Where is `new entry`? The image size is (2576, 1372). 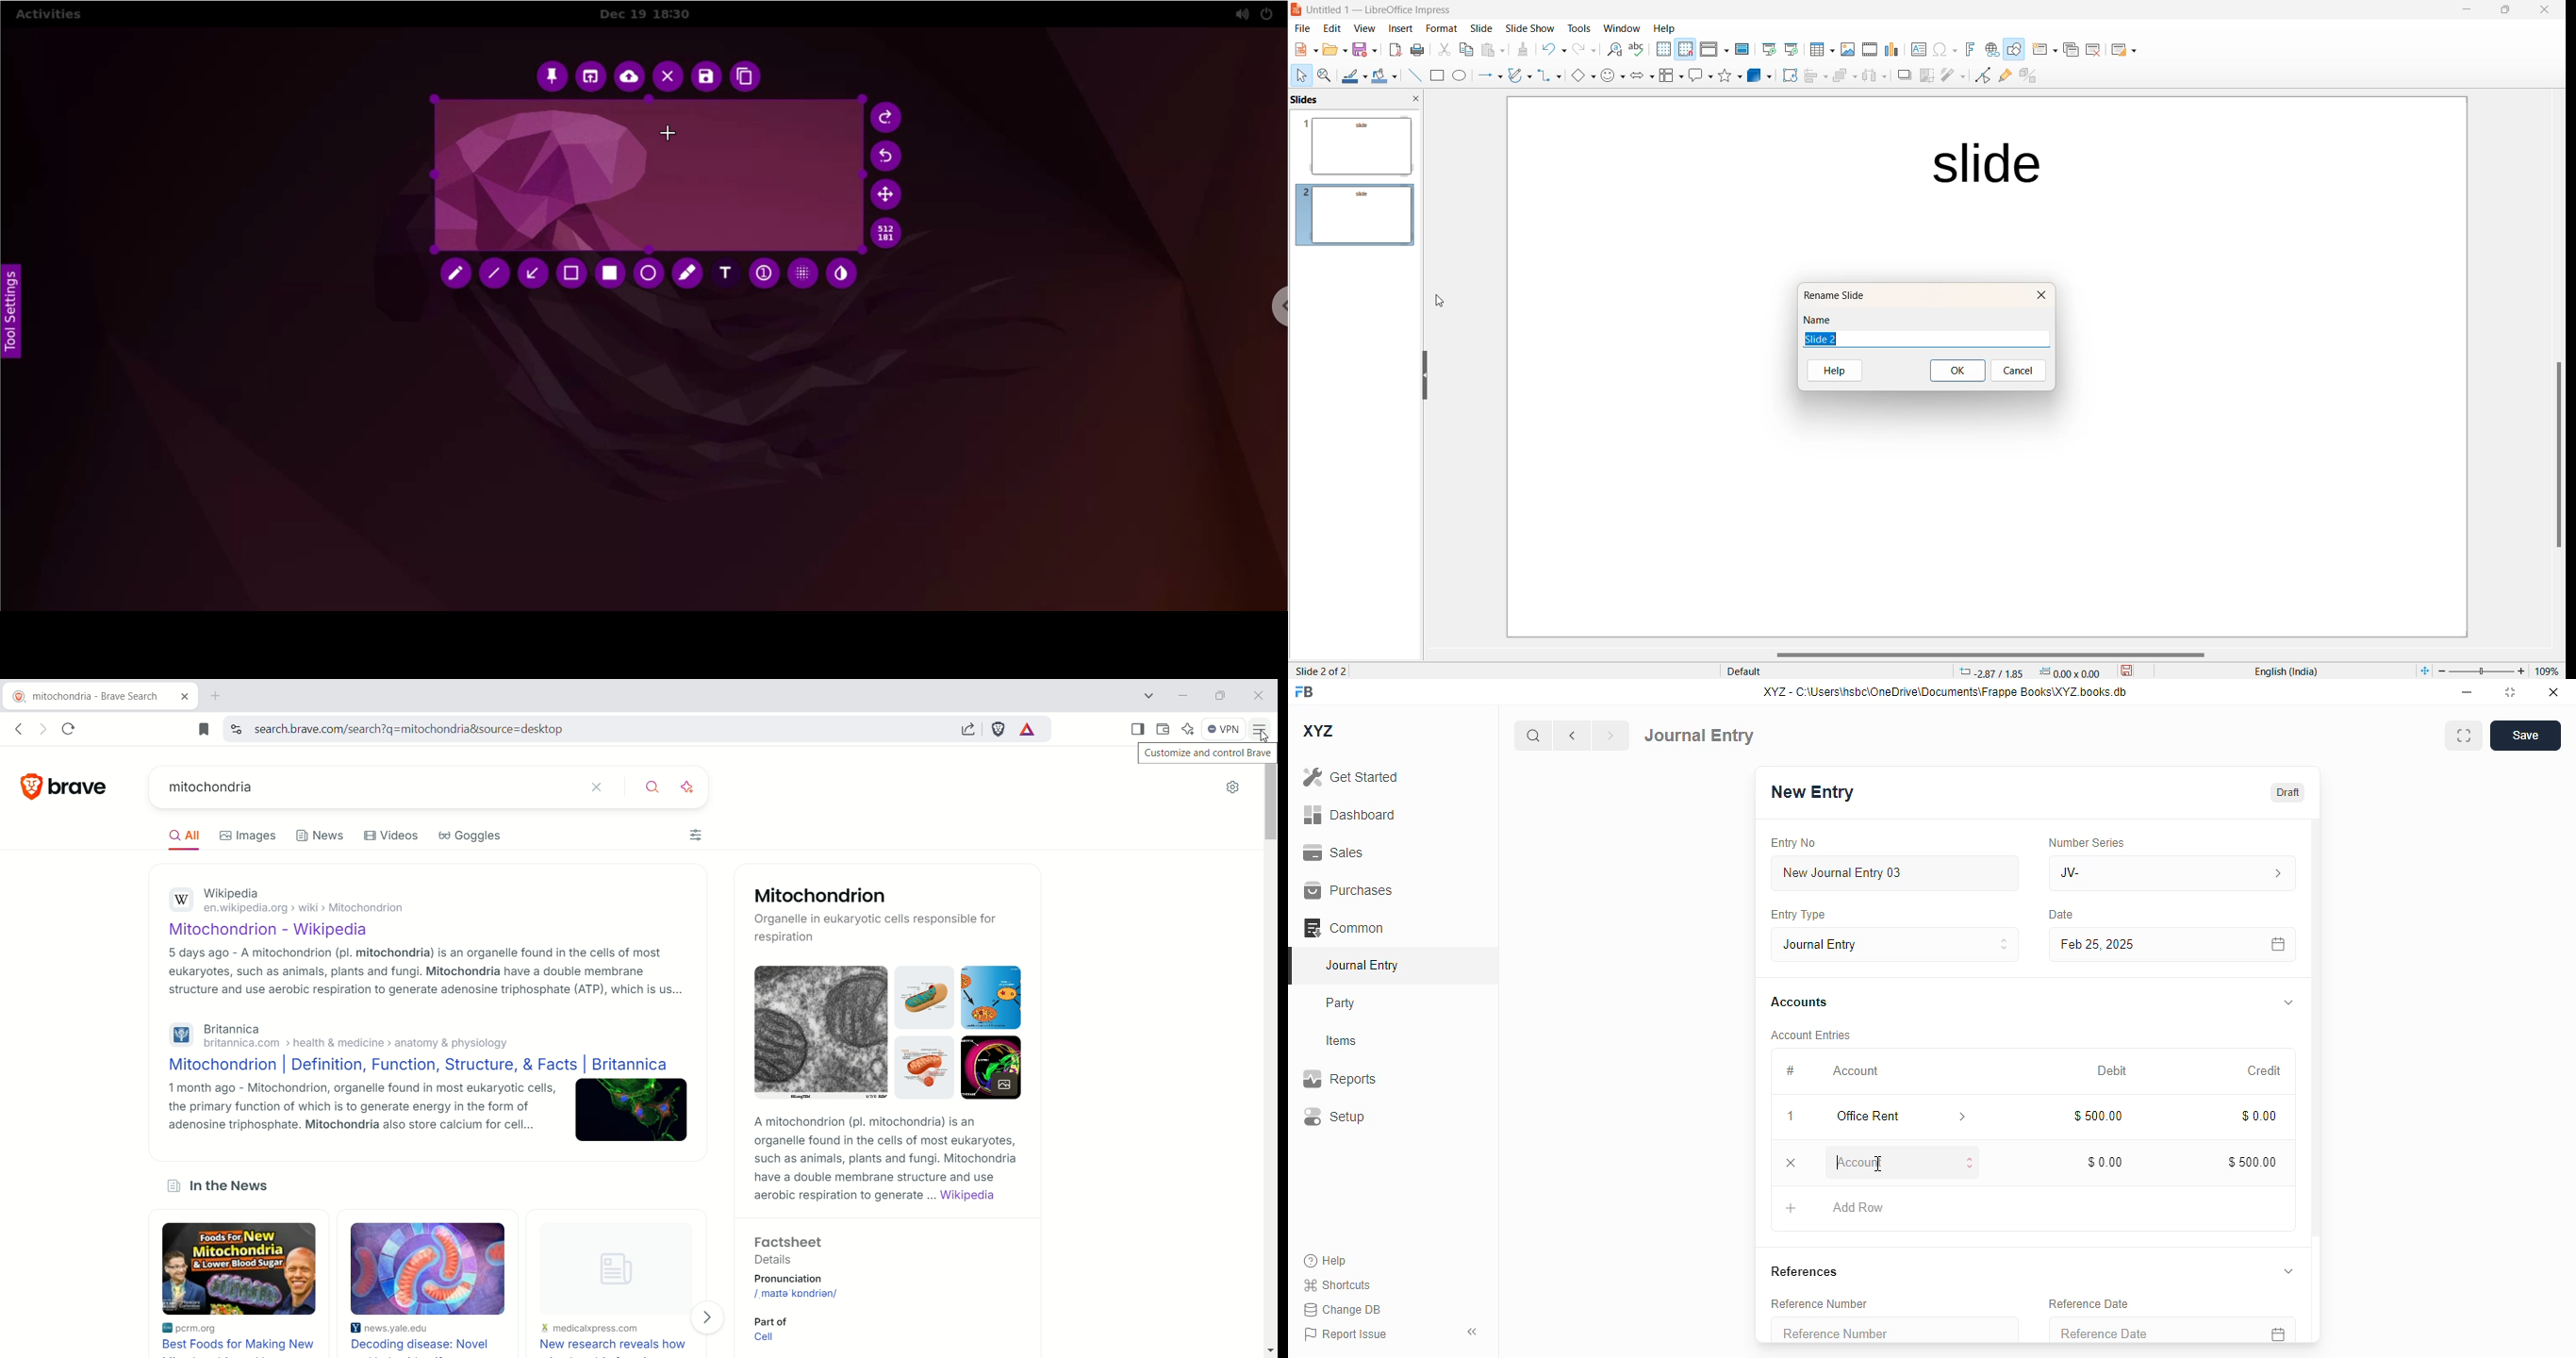 new entry is located at coordinates (1810, 792).